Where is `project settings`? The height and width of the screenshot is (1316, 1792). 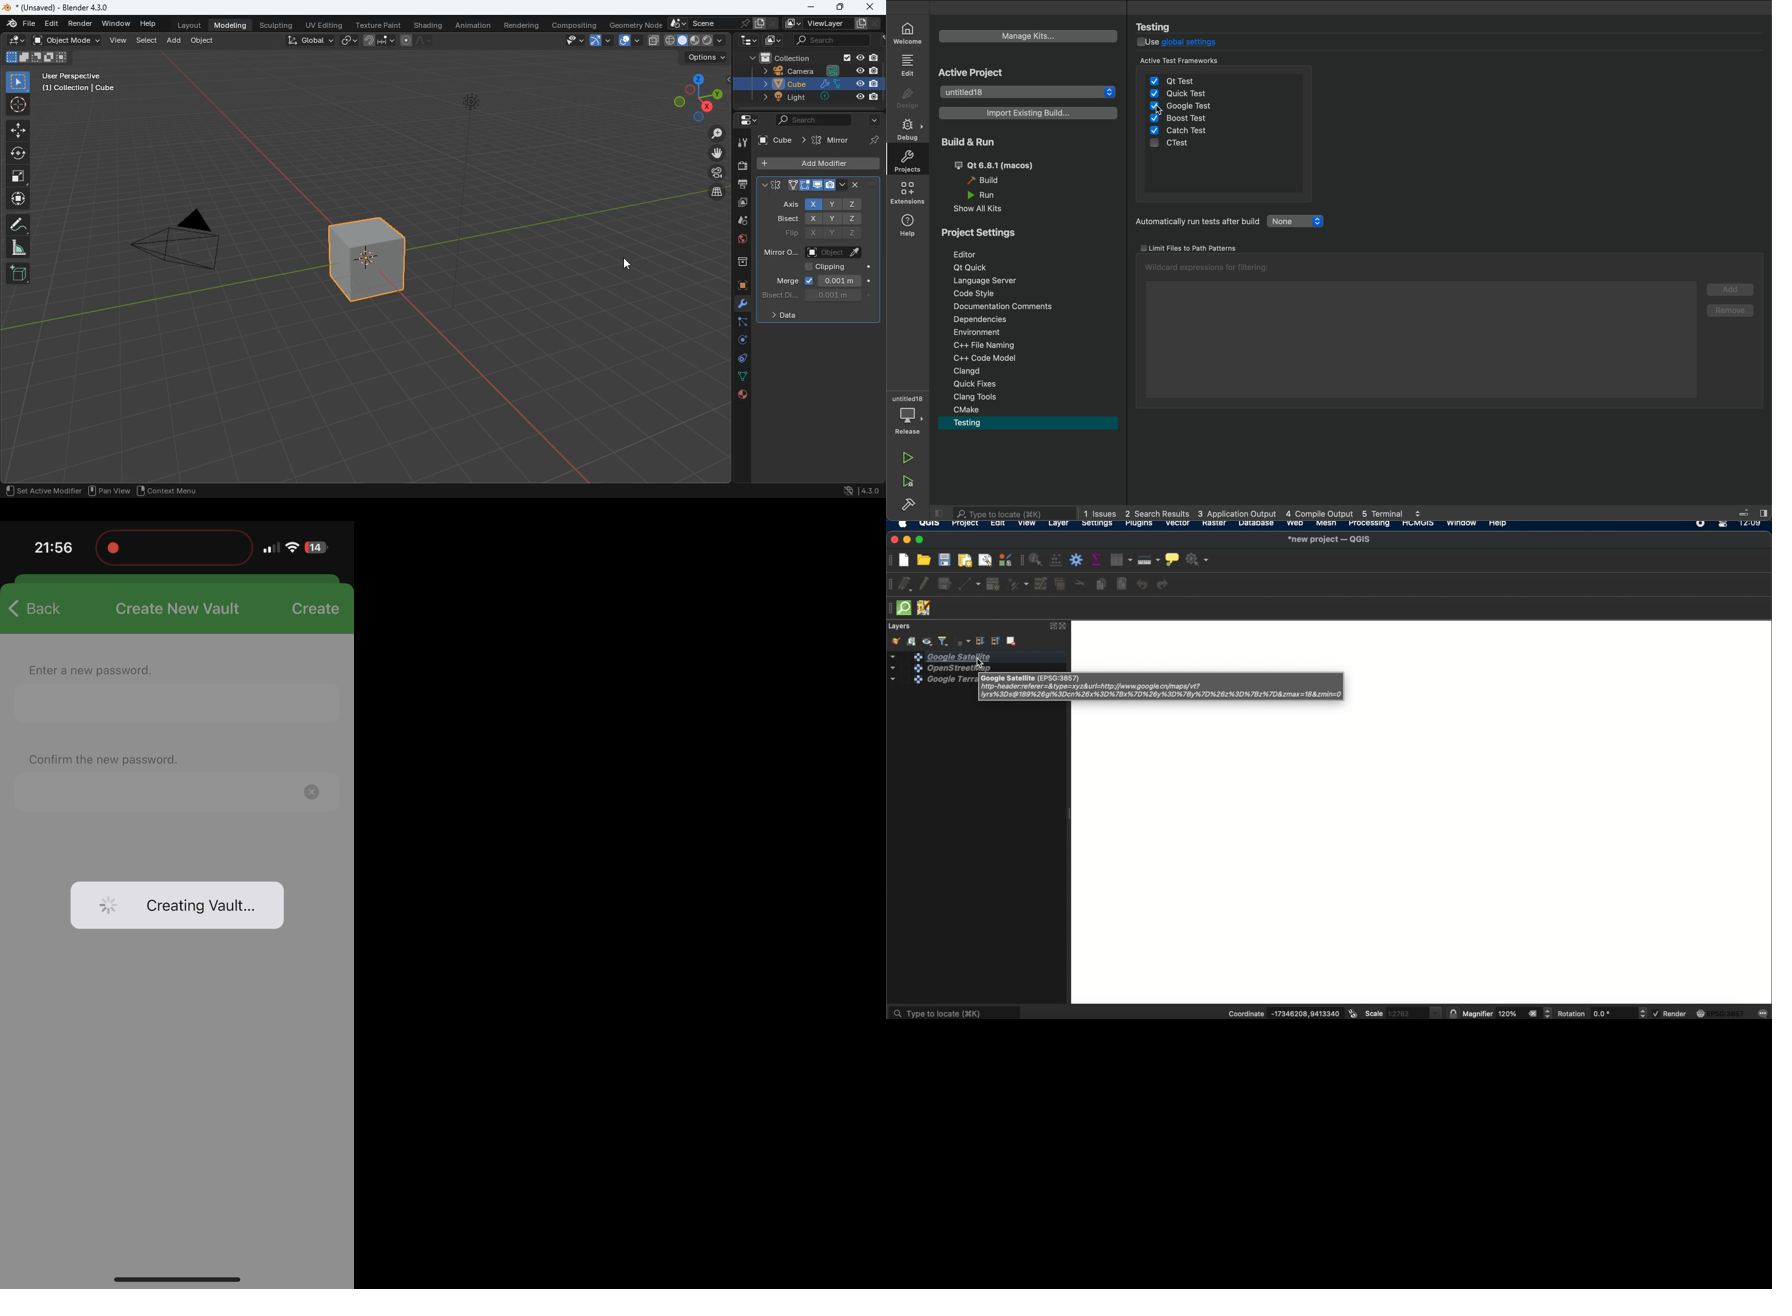 project settings is located at coordinates (989, 233).